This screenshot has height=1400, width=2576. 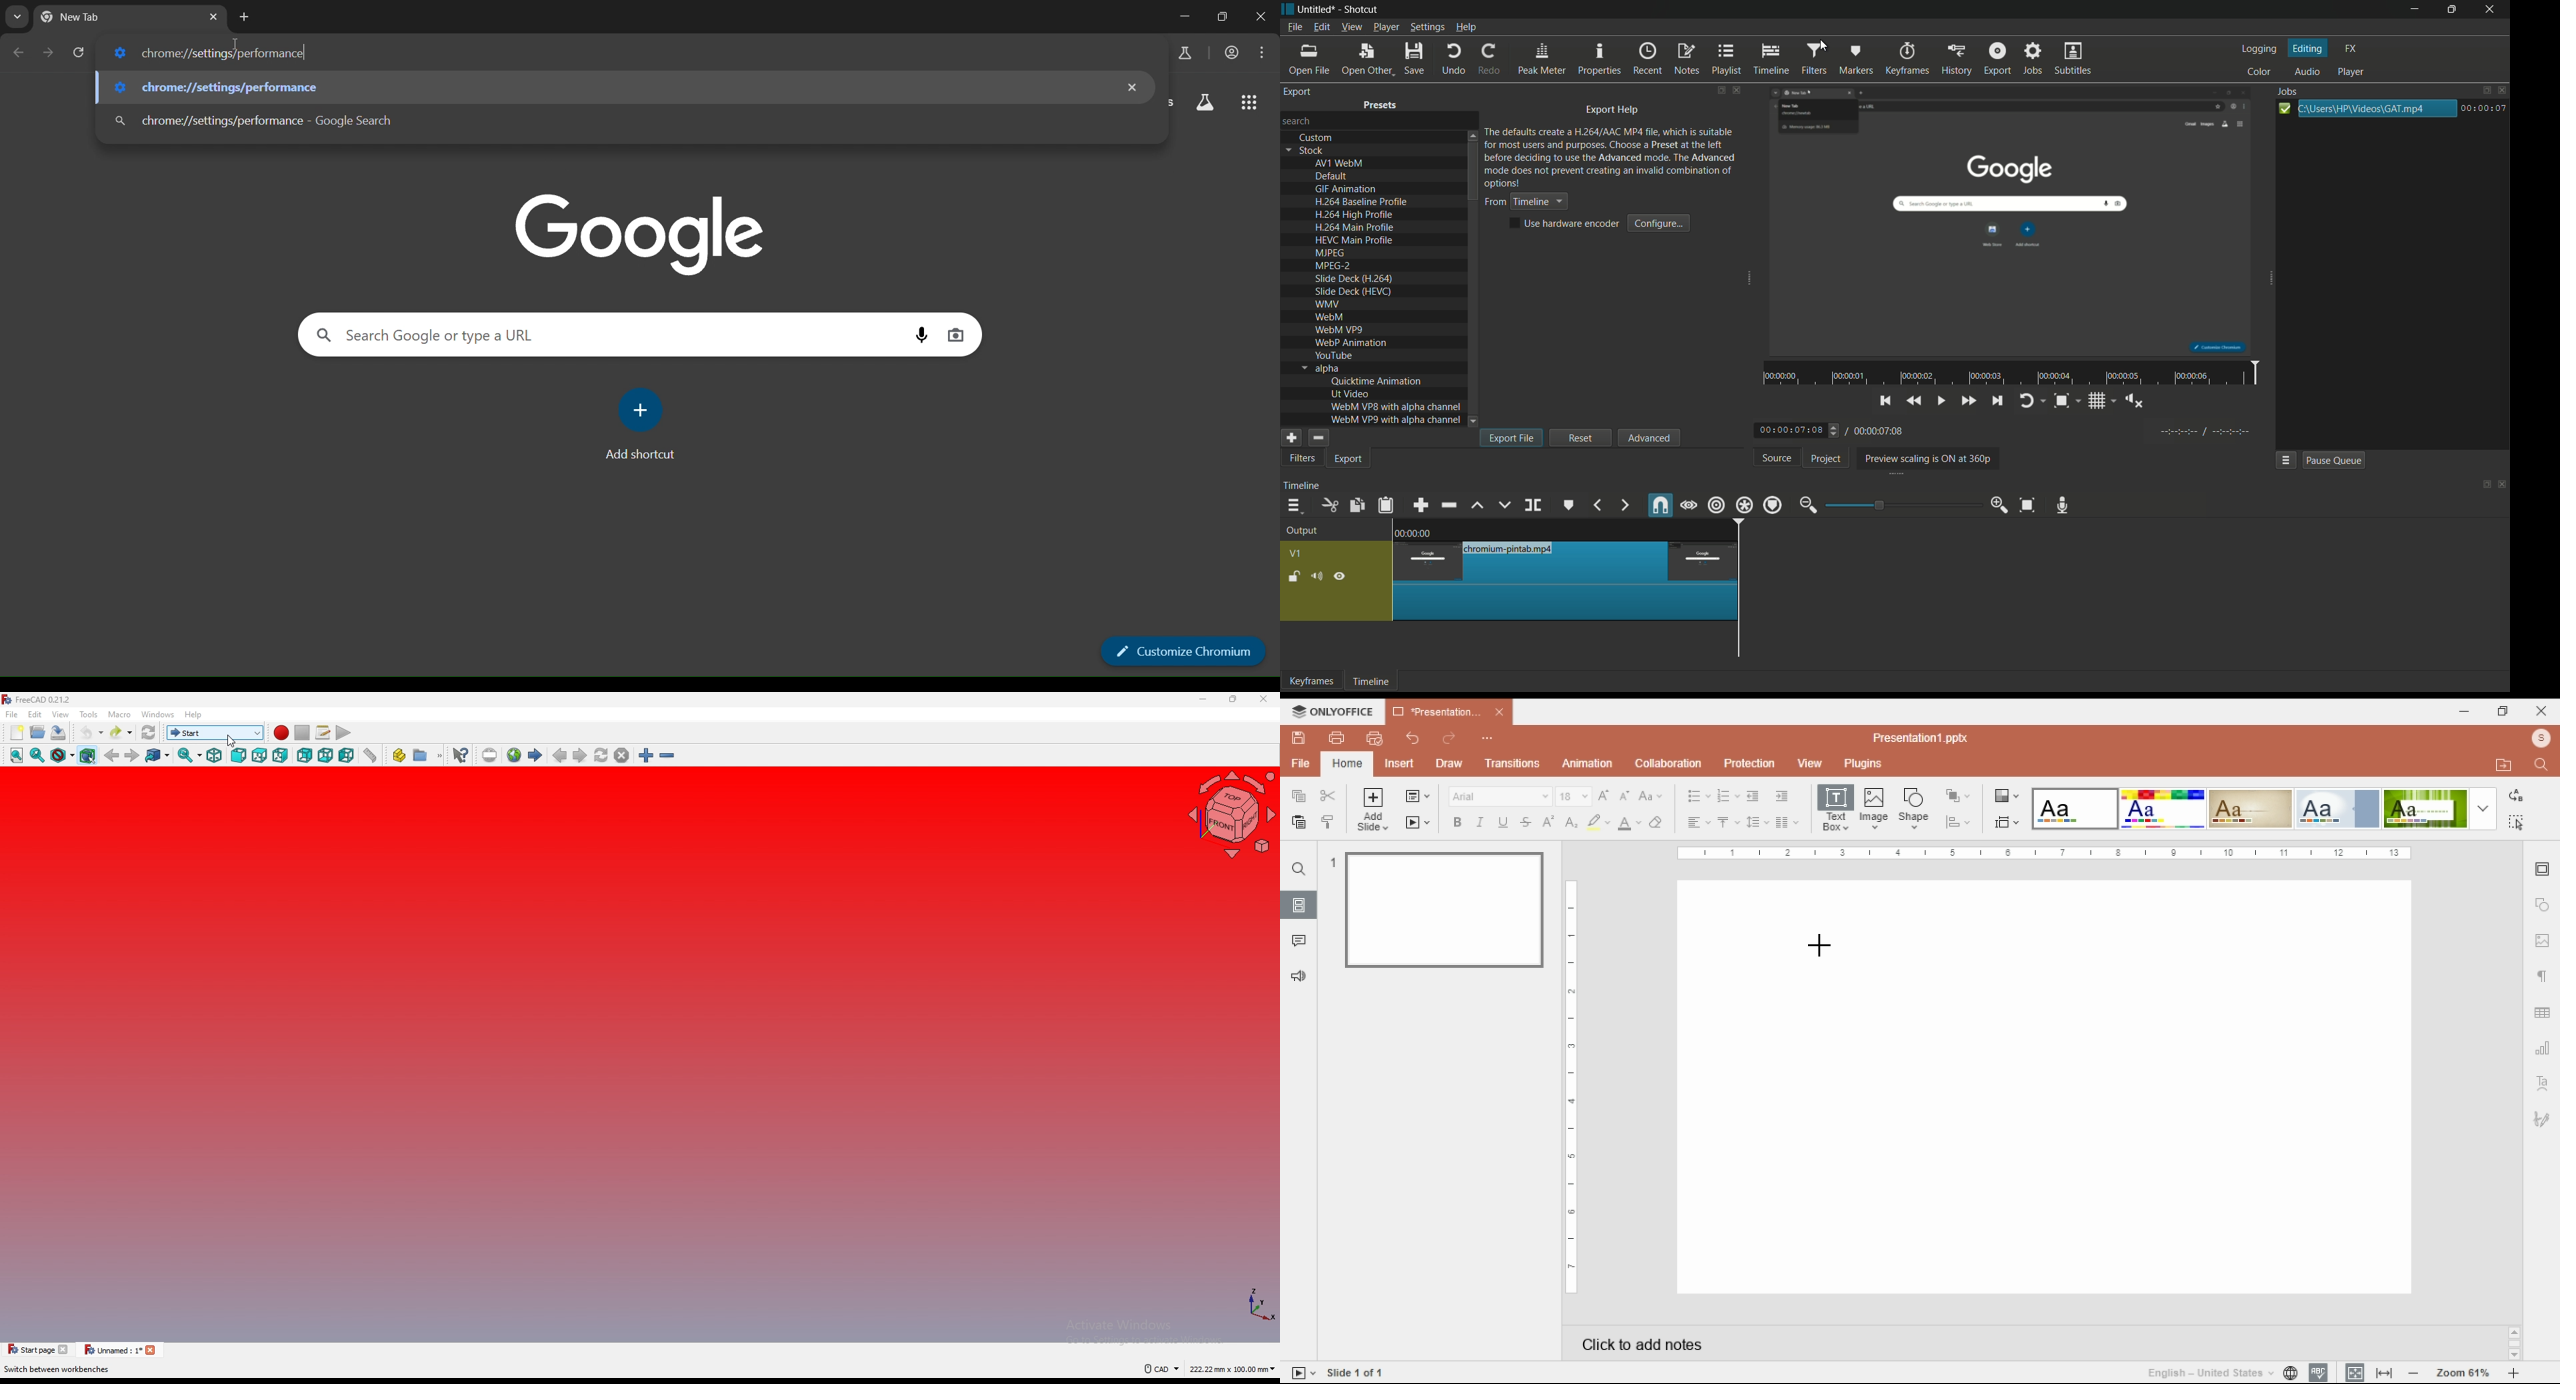 I want to click on WebM, so click(x=1328, y=317).